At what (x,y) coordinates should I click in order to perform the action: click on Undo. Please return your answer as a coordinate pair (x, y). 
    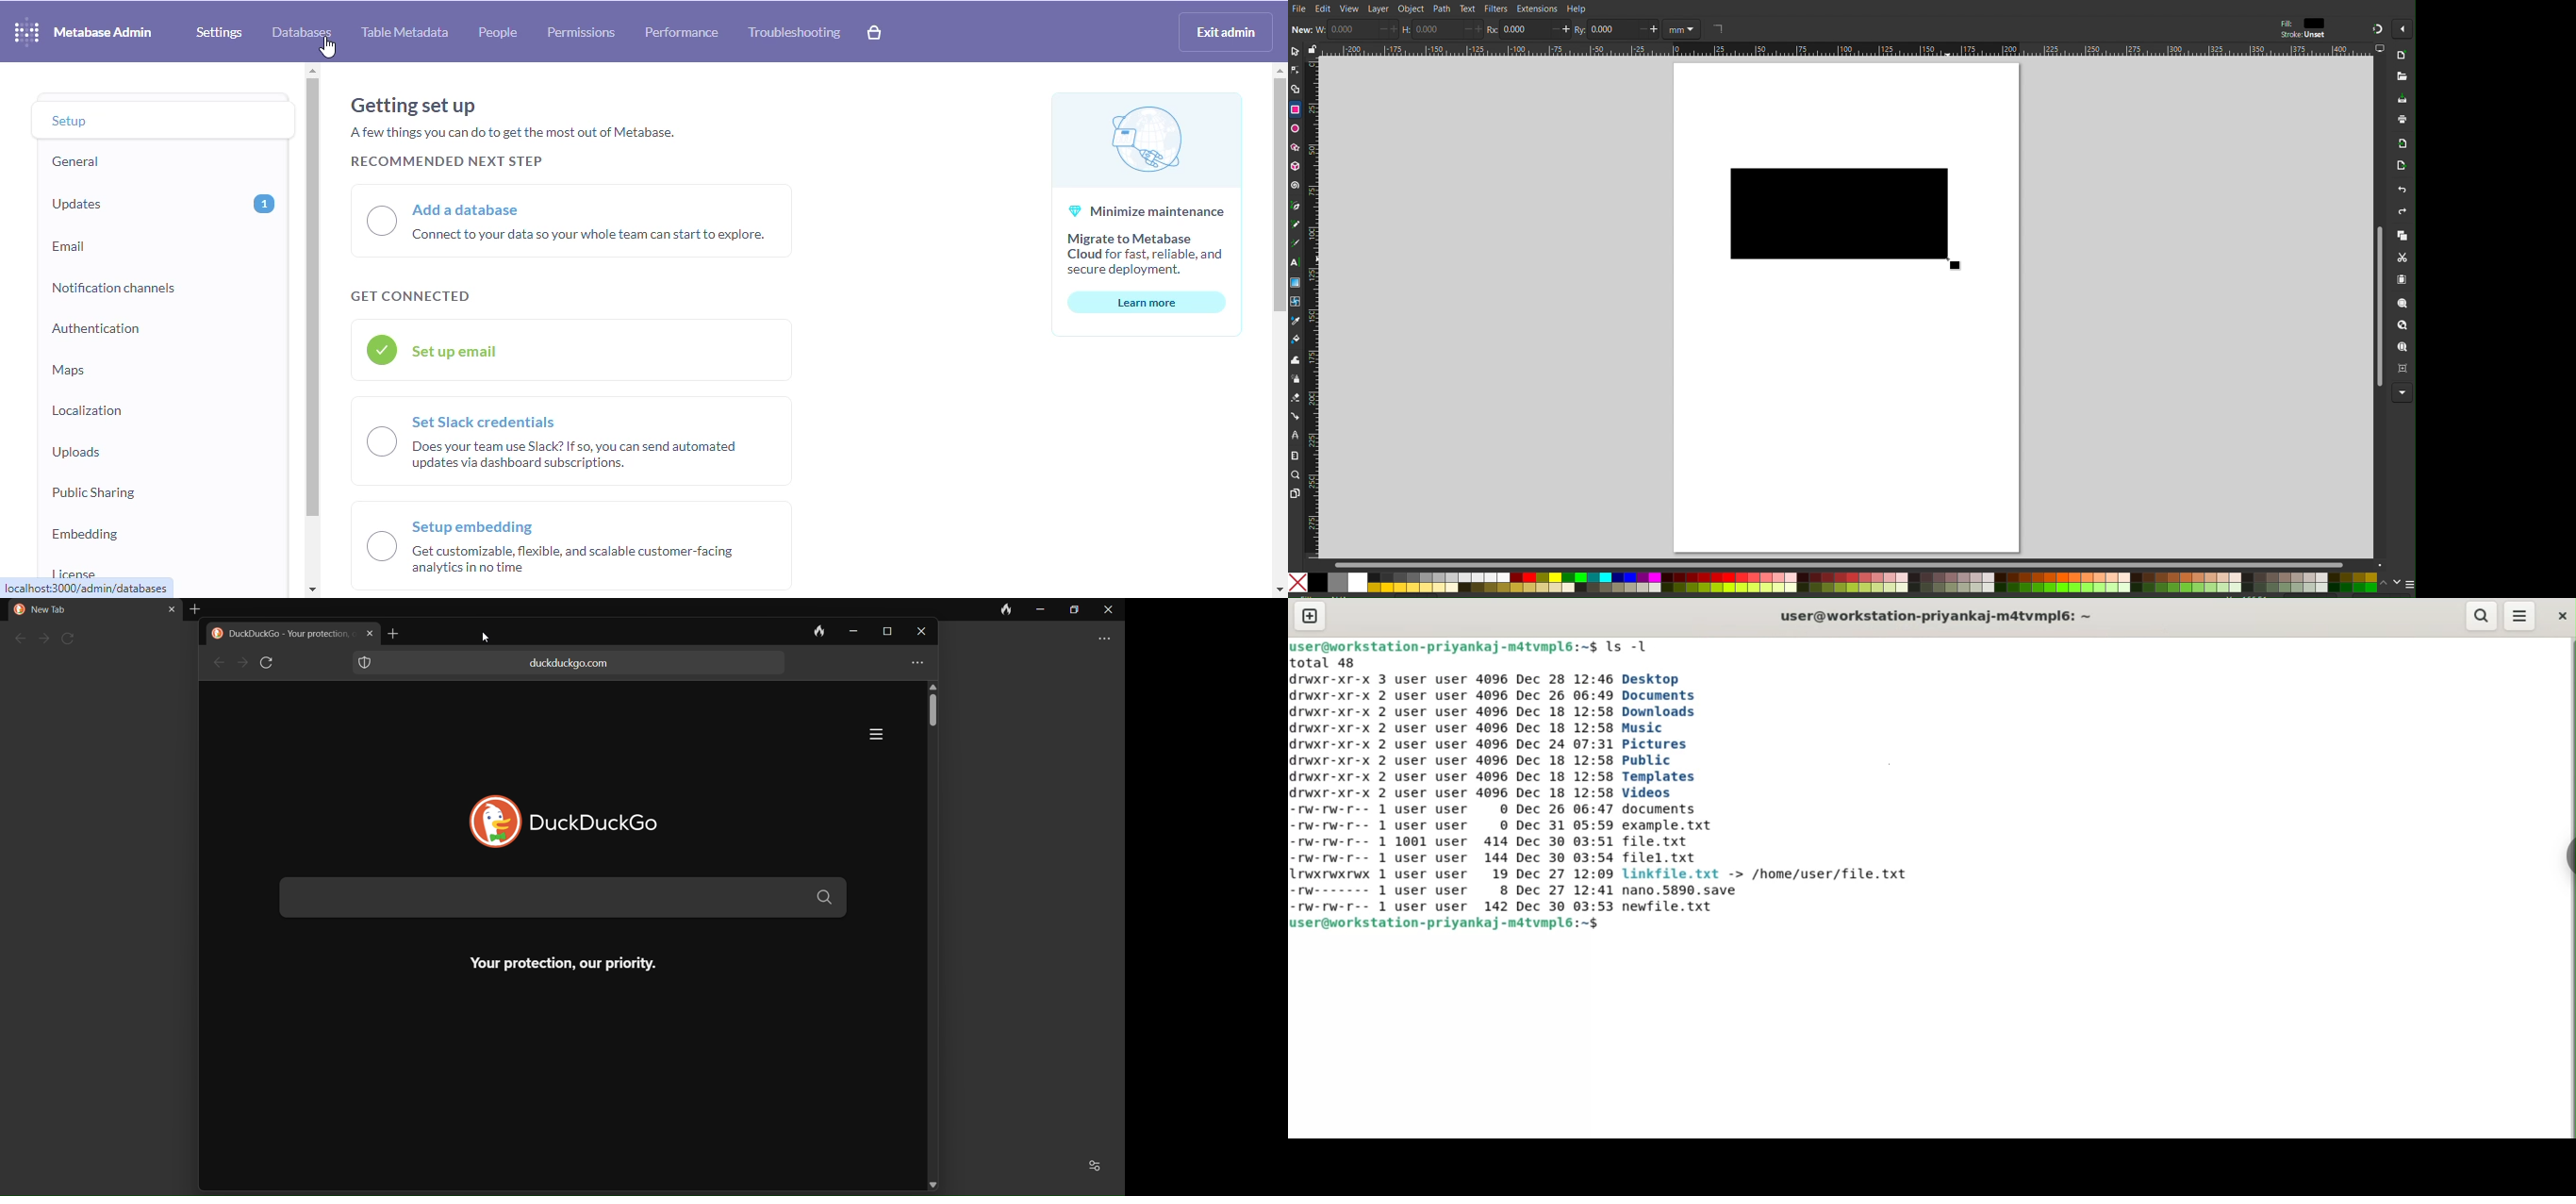
    Looking at the image, I should click on (2396, 191).